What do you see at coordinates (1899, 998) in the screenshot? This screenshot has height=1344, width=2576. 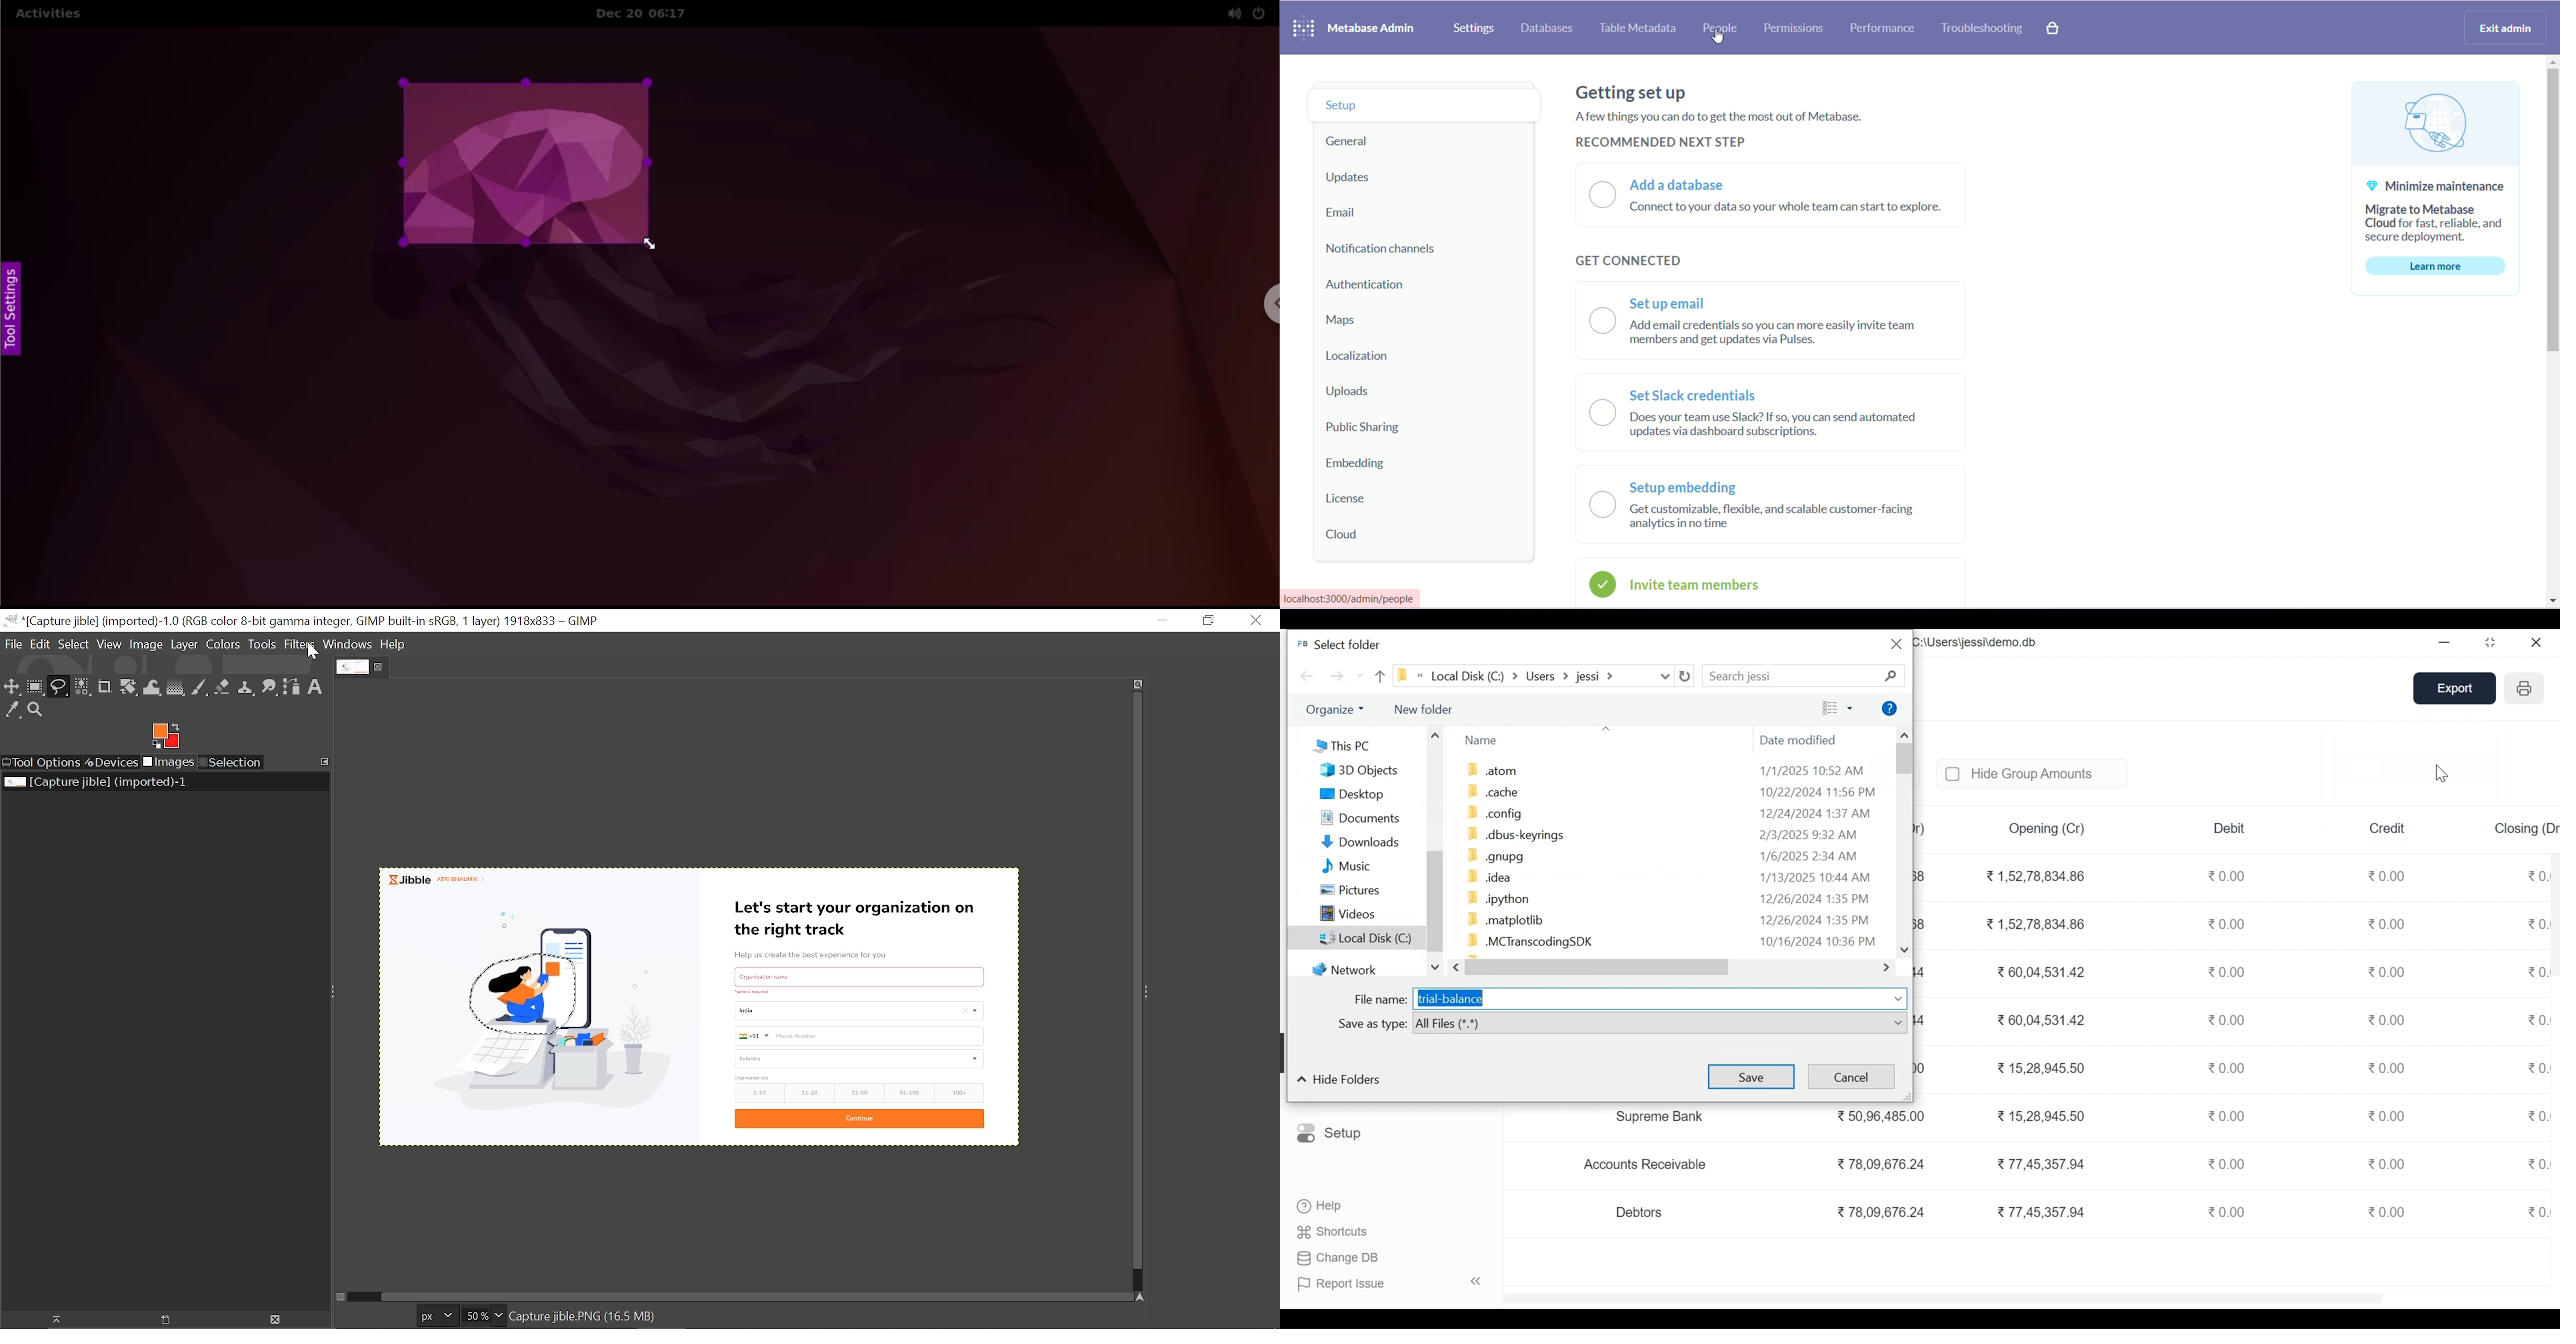 I see `Expand` at bounding box center [1899, 998].